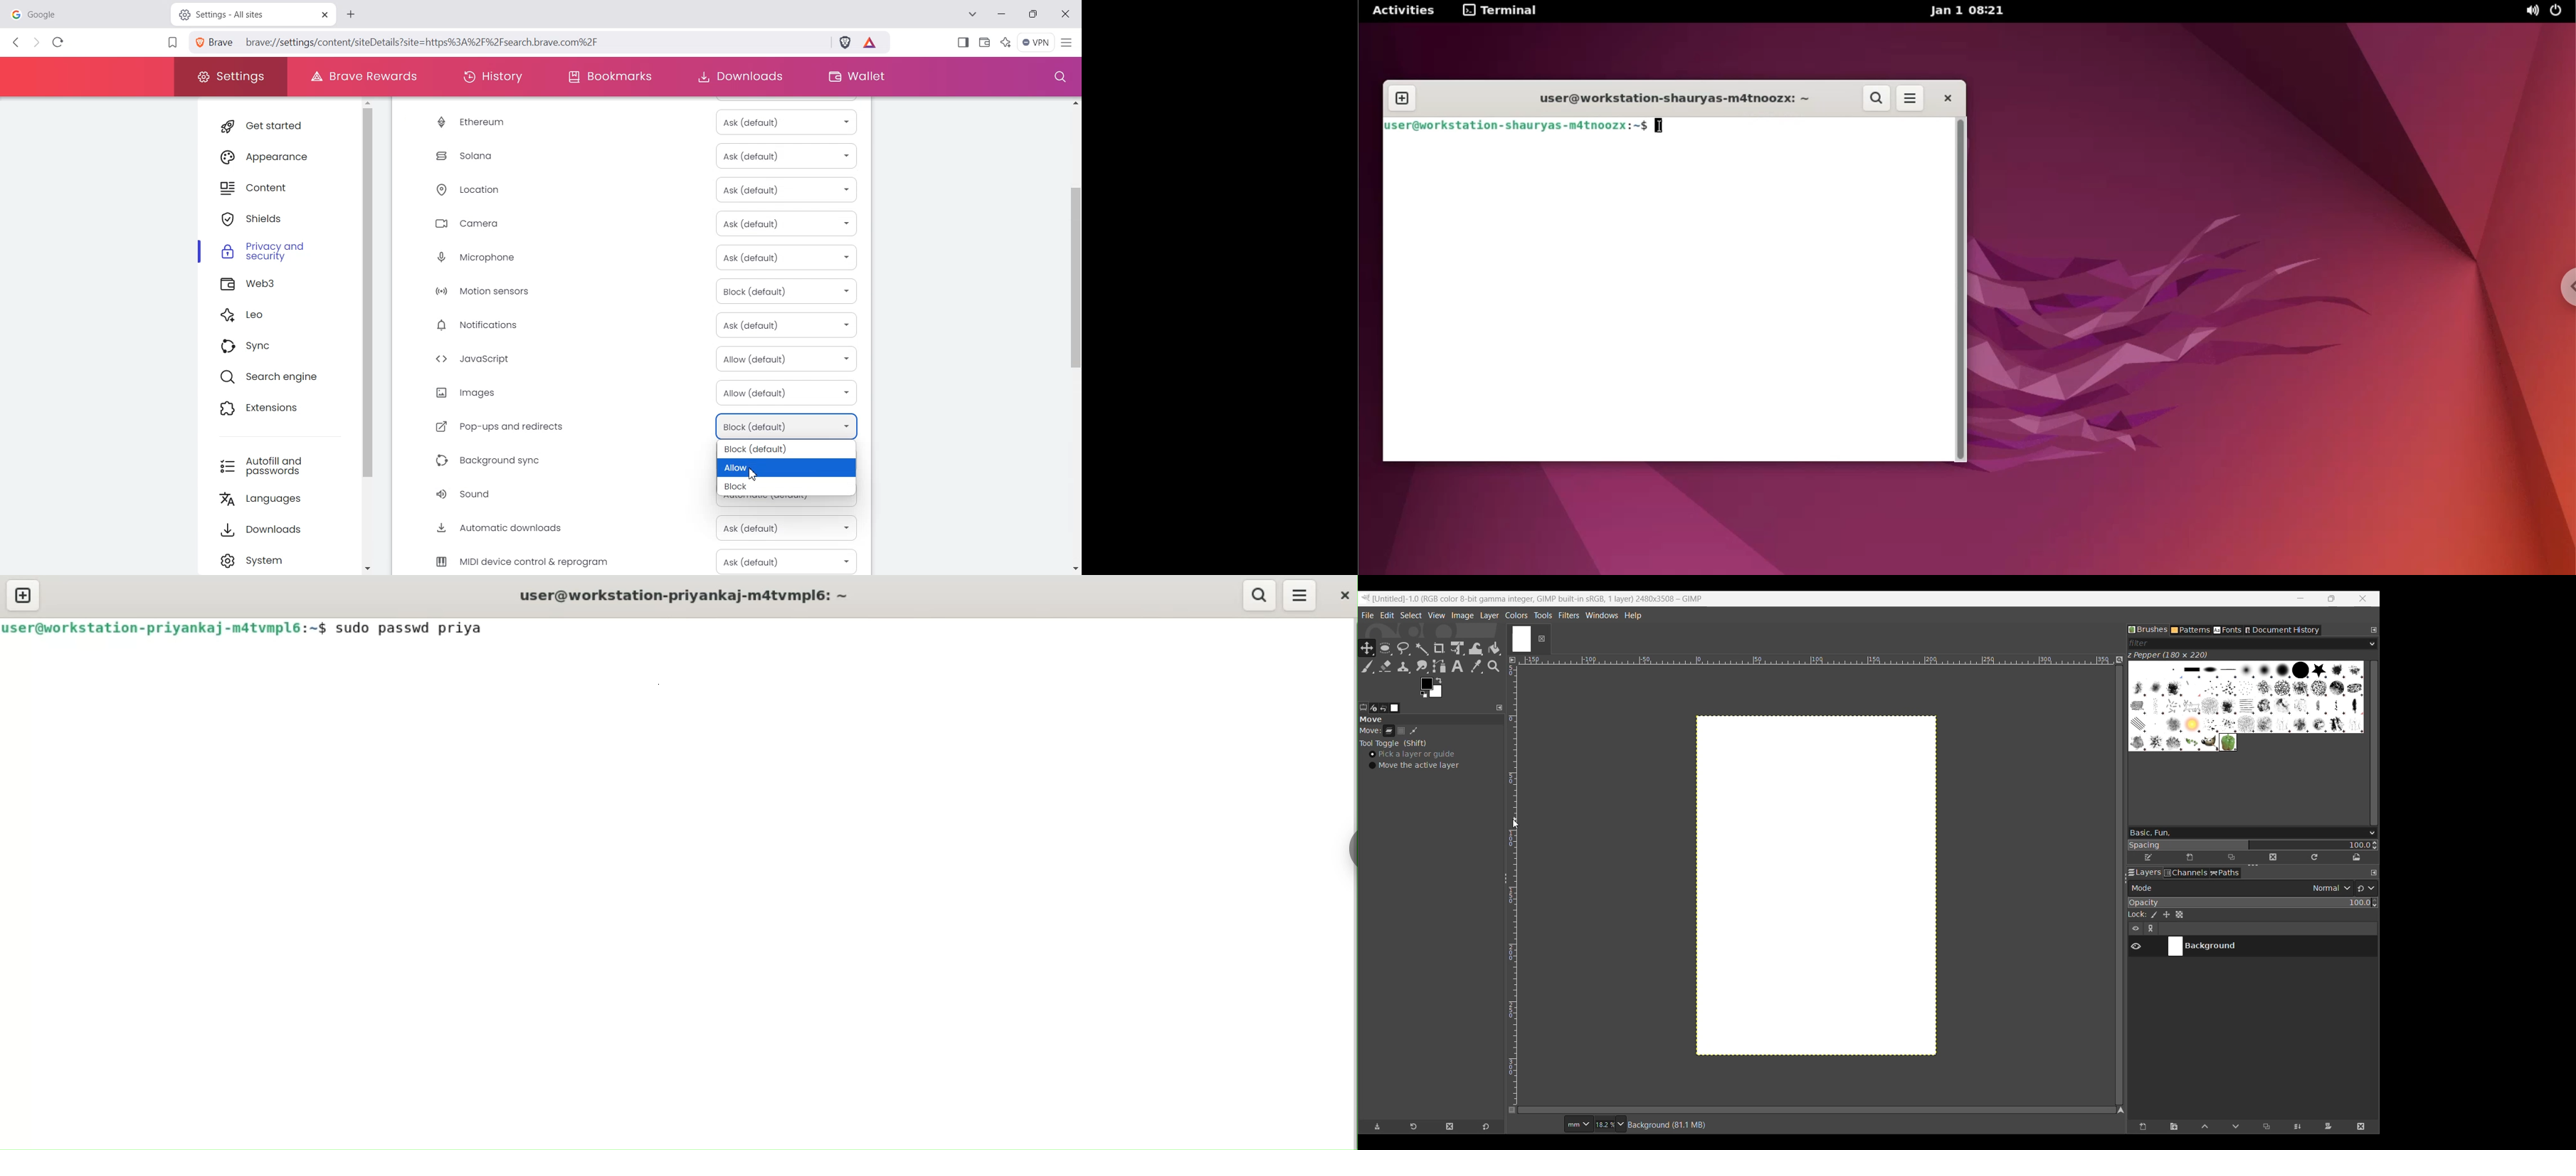  I want to click on search, so click(1877, 99).